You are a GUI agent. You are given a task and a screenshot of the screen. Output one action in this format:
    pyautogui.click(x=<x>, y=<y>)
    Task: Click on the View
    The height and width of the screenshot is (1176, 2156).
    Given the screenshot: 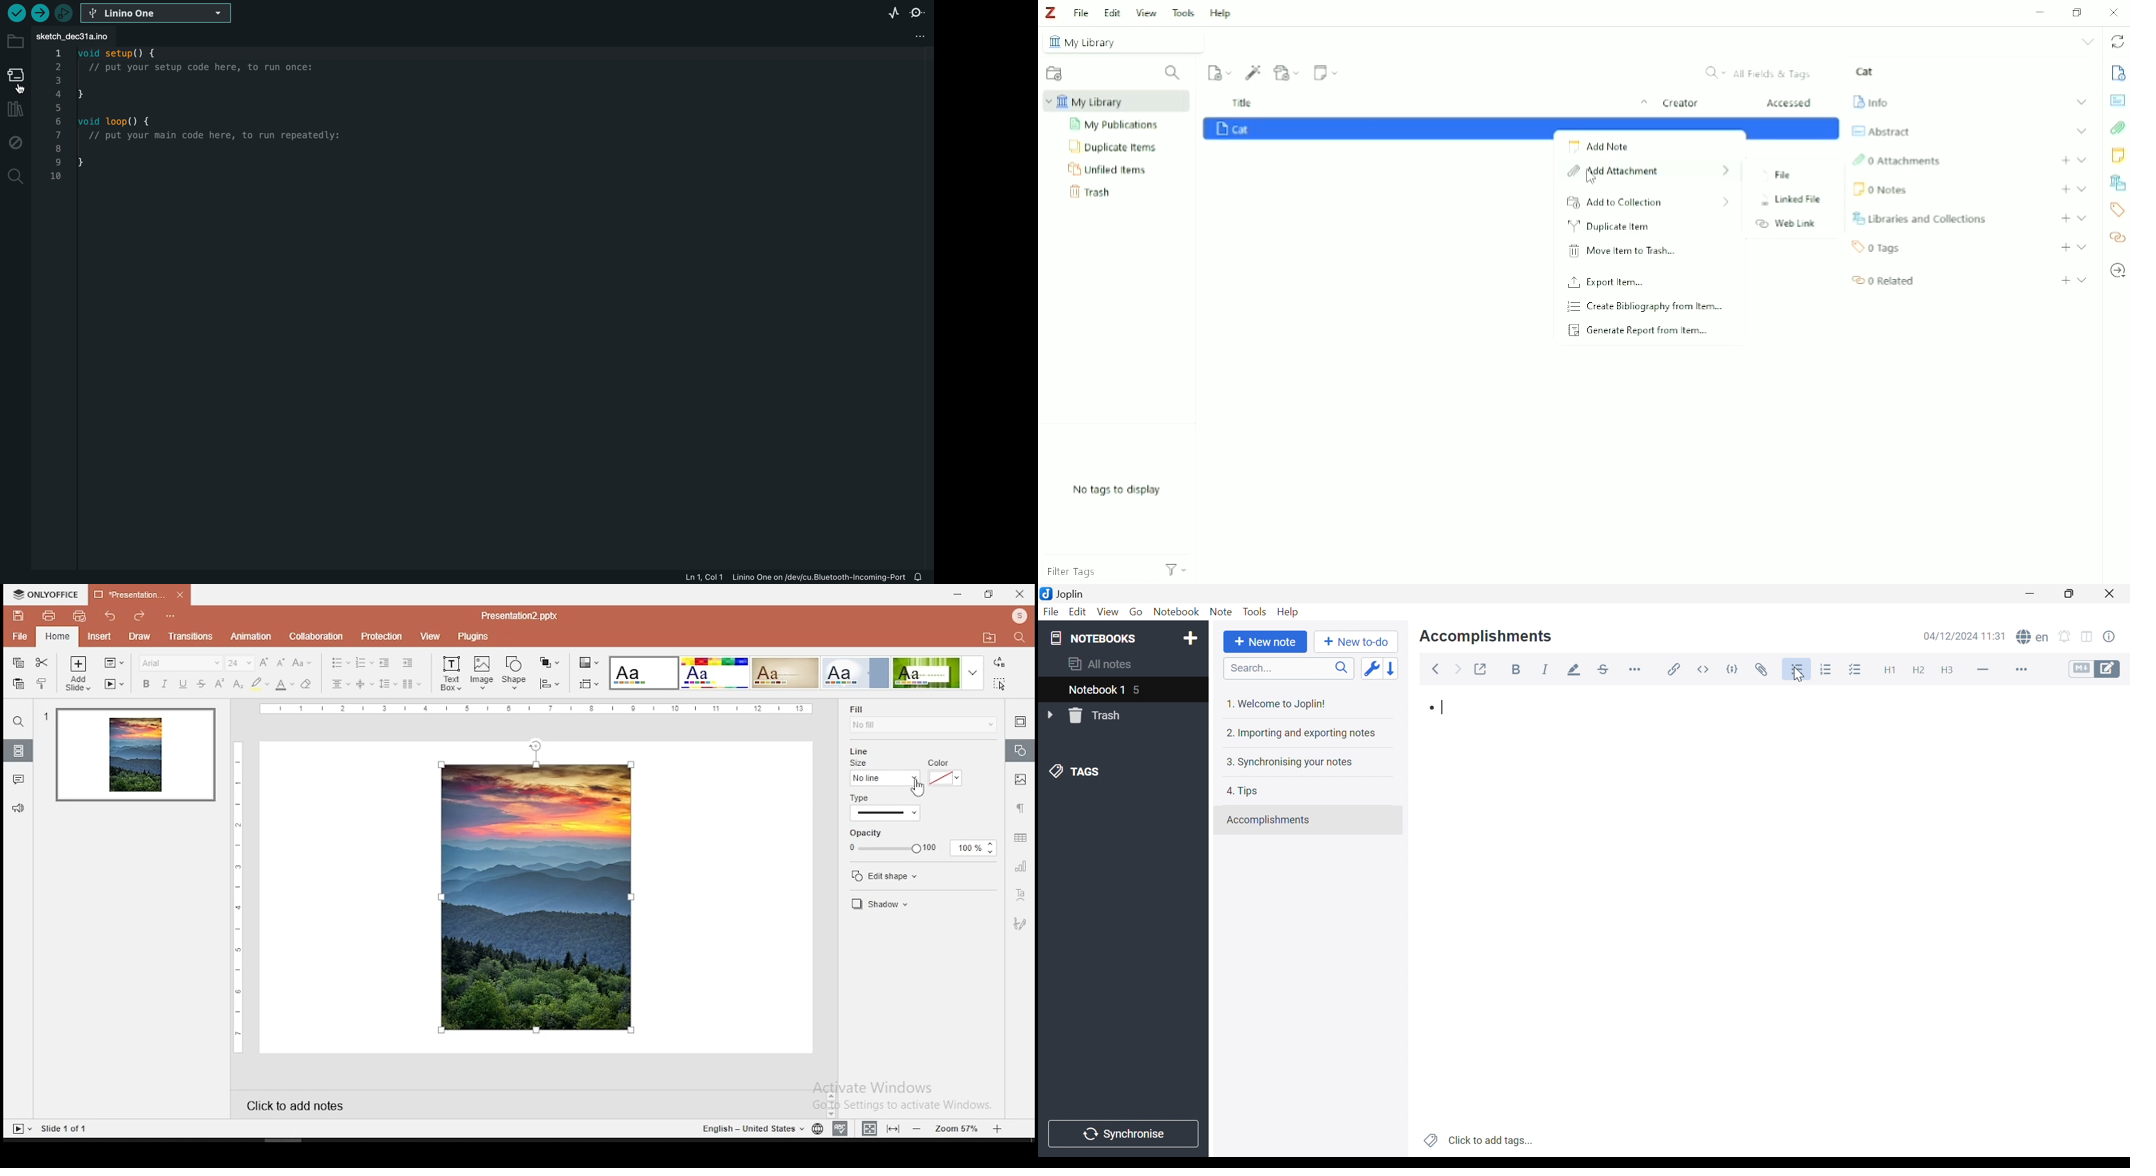 What is the action you would take?
    pyautogui.click(x=1107, y=612)
    